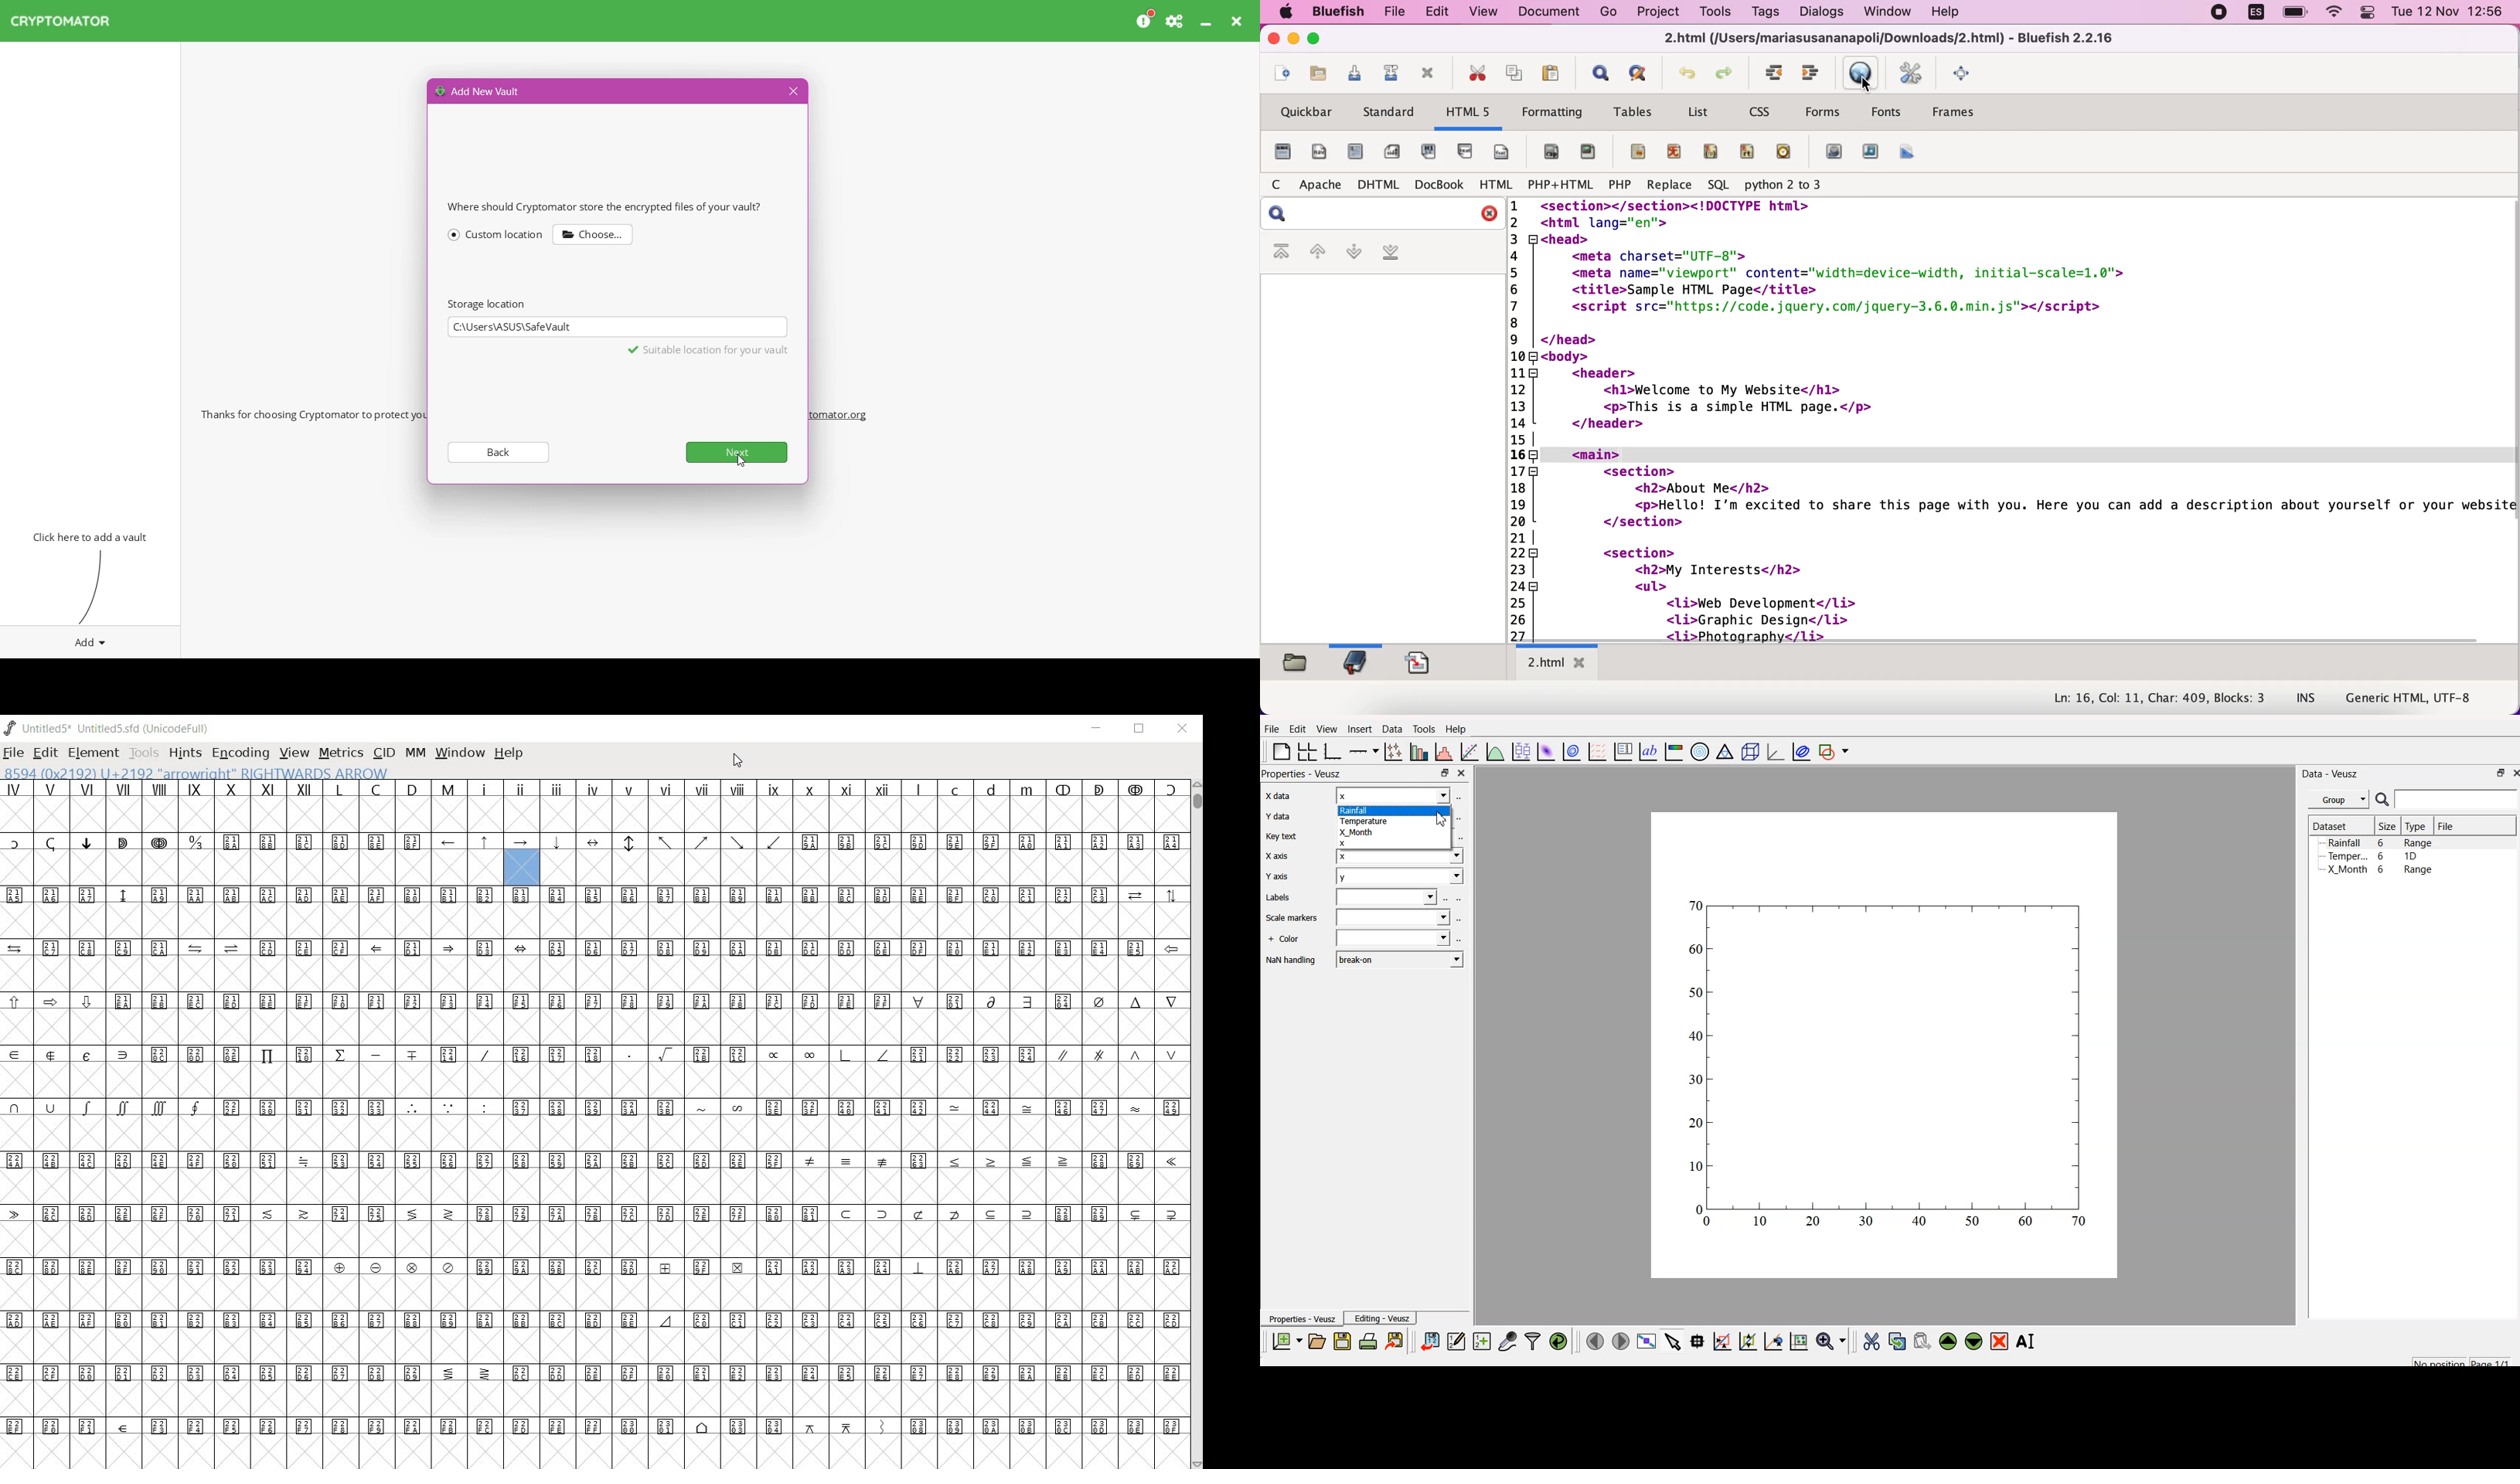 The height and width of the screenshot is (1484, 2520). Describe the element at coordinates (1376, 186) in the screenshot. I see `dhtml` at that location.